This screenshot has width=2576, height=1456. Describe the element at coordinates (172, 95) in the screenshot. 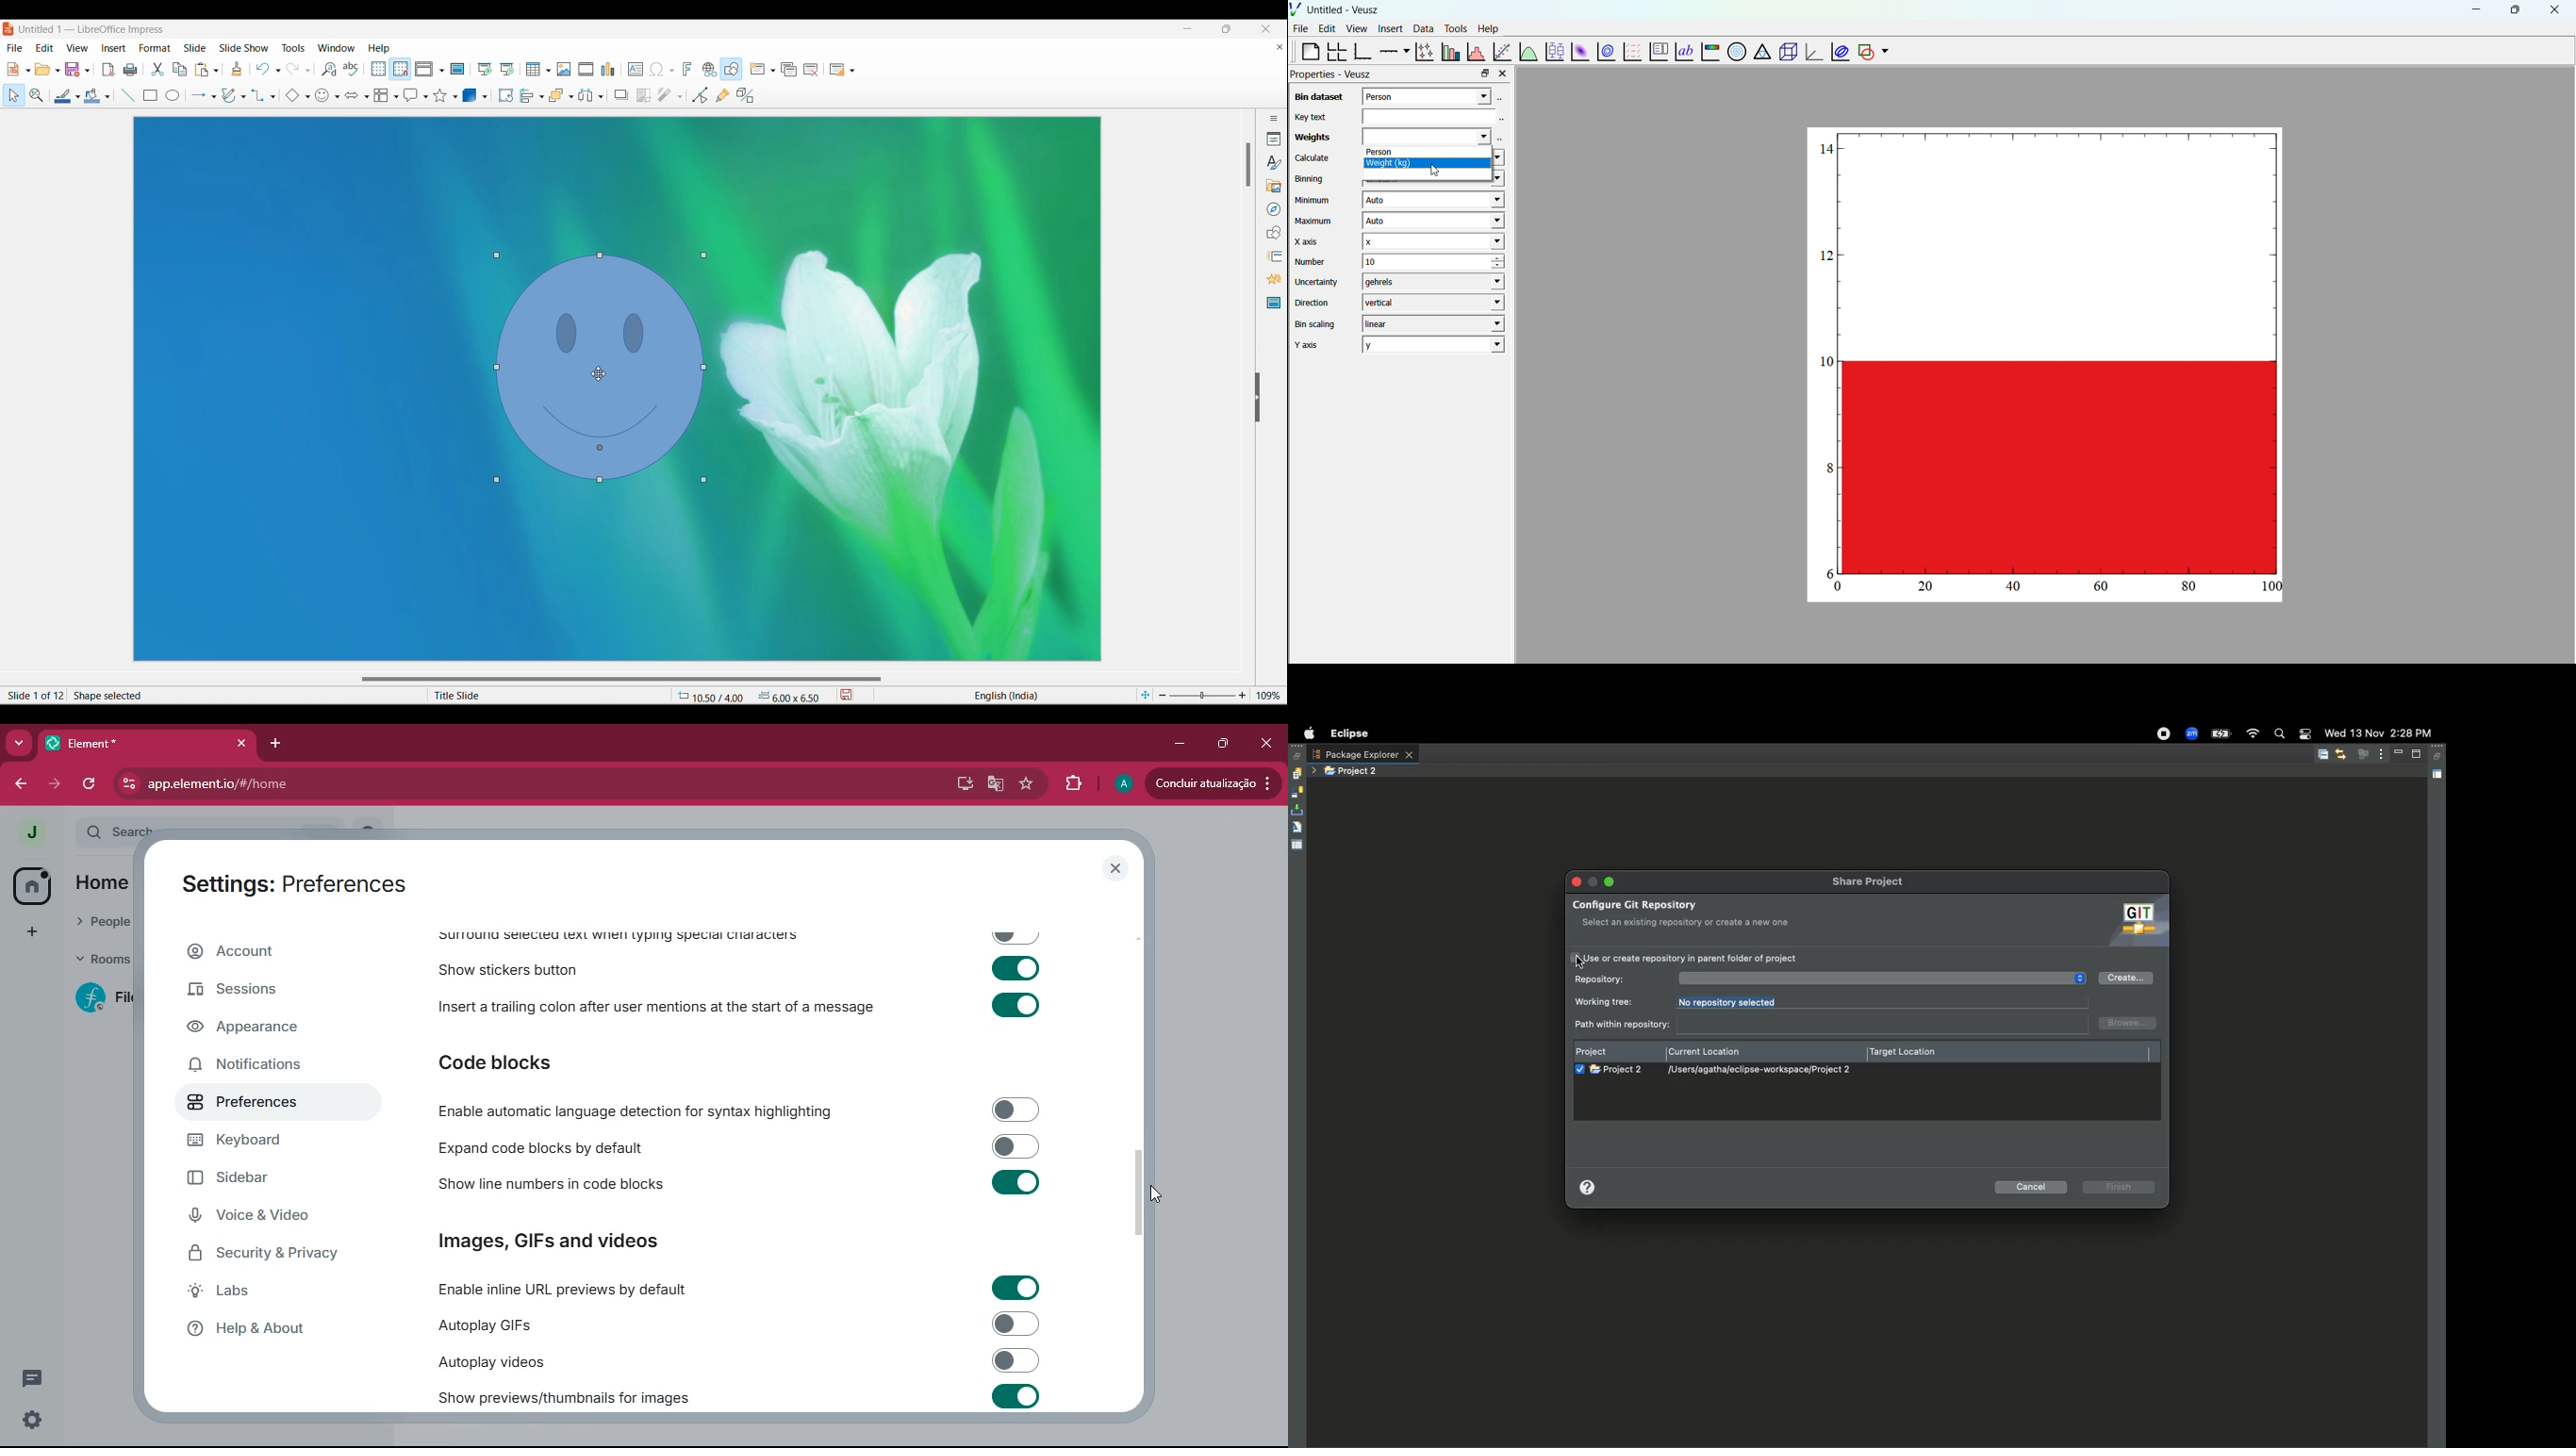

I see `Ellipse` at that location.